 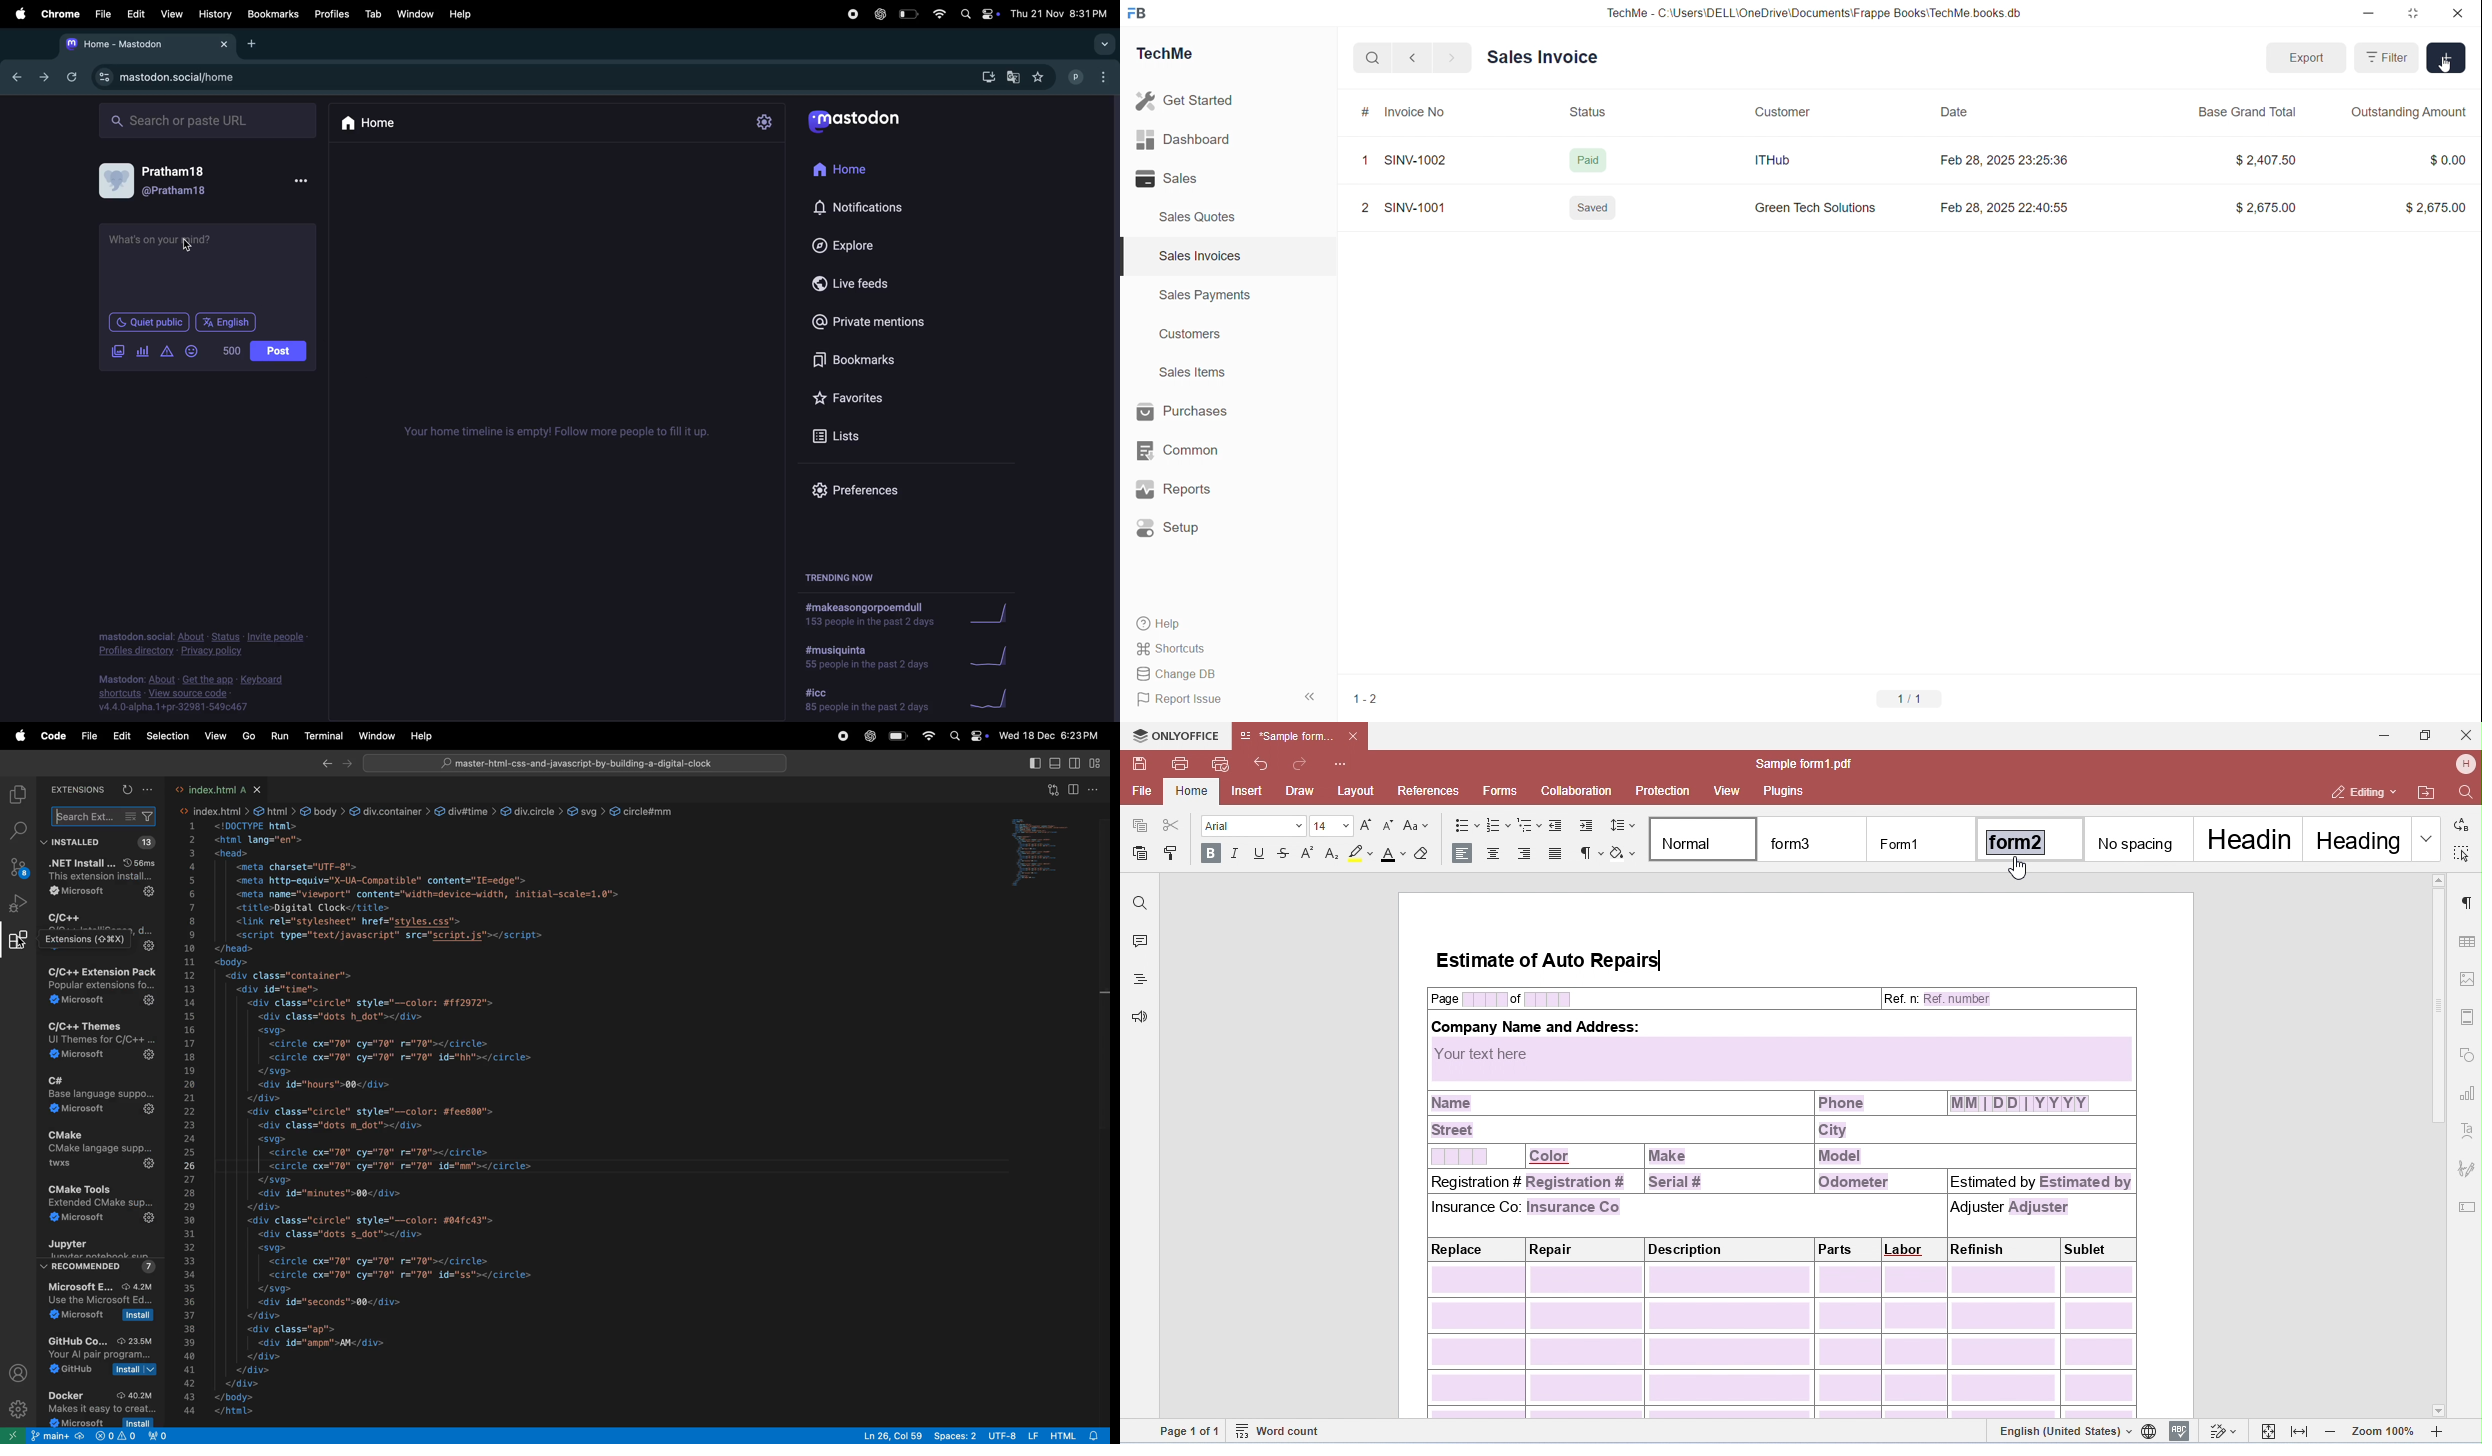 I want to click on Maximize, so click(x=2416, y=16).